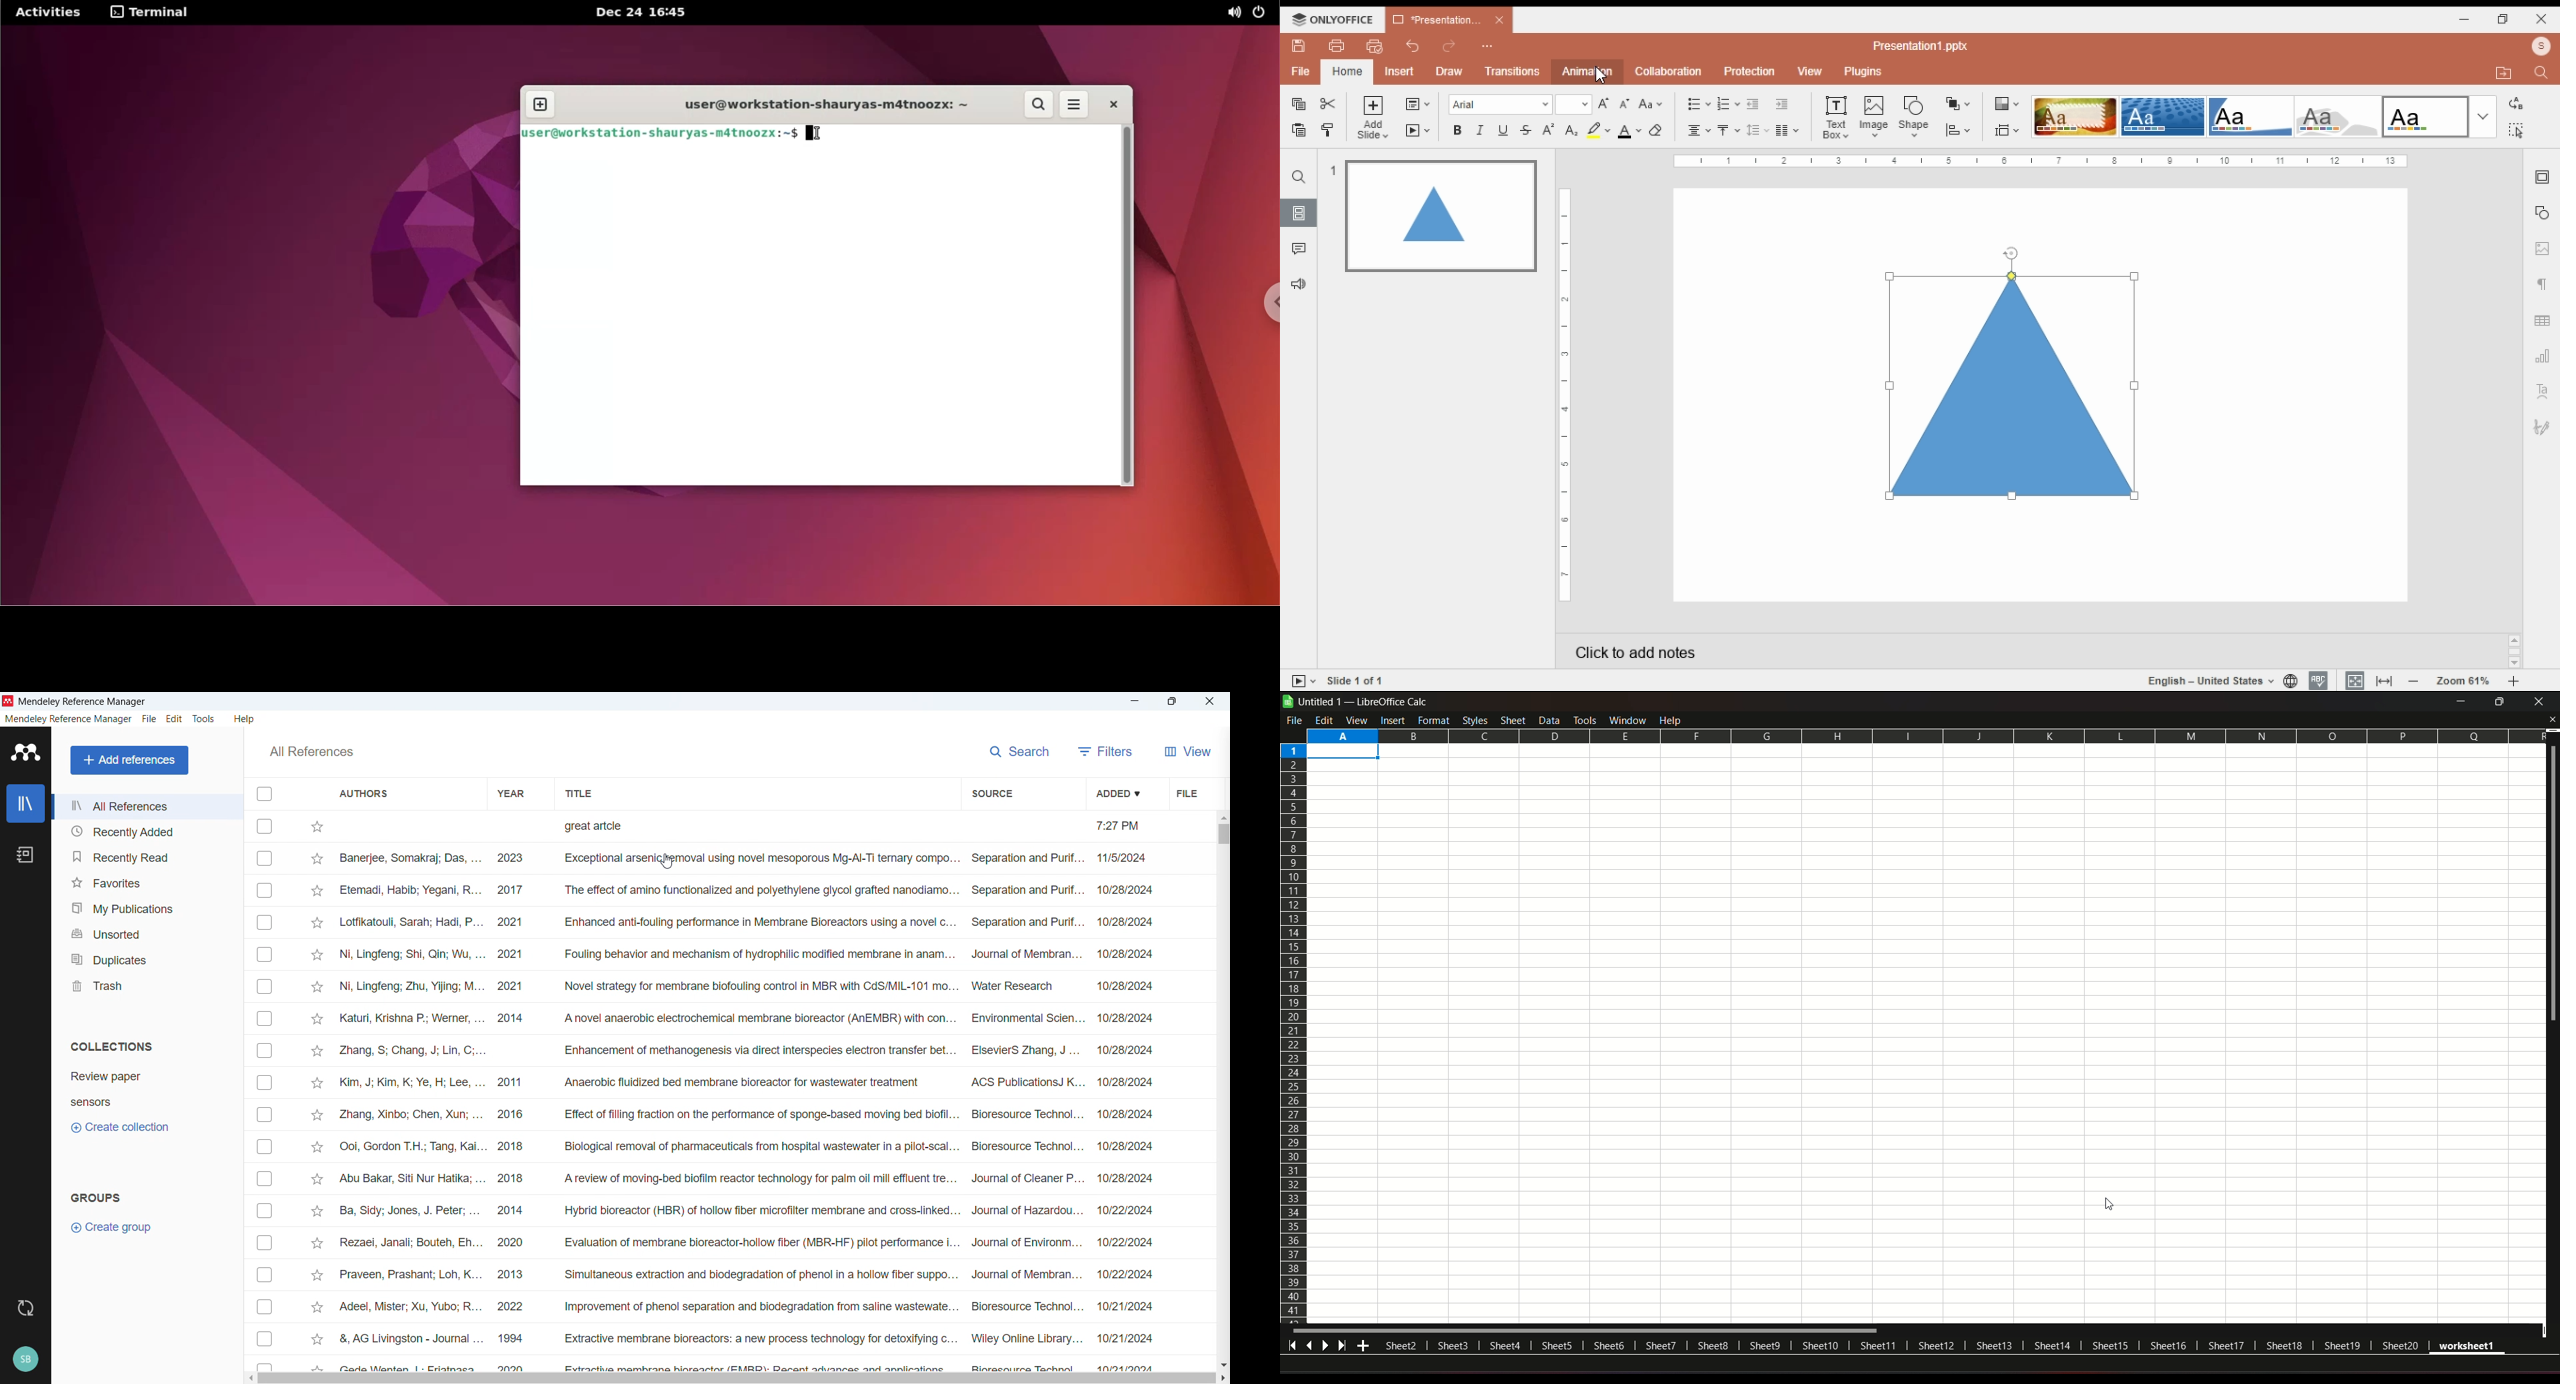 This screenshot has width=2576, height=1400. What do you see at coordinates (25, 1359) in the screenshot?
I see `` at bounding box center [25, 1359].